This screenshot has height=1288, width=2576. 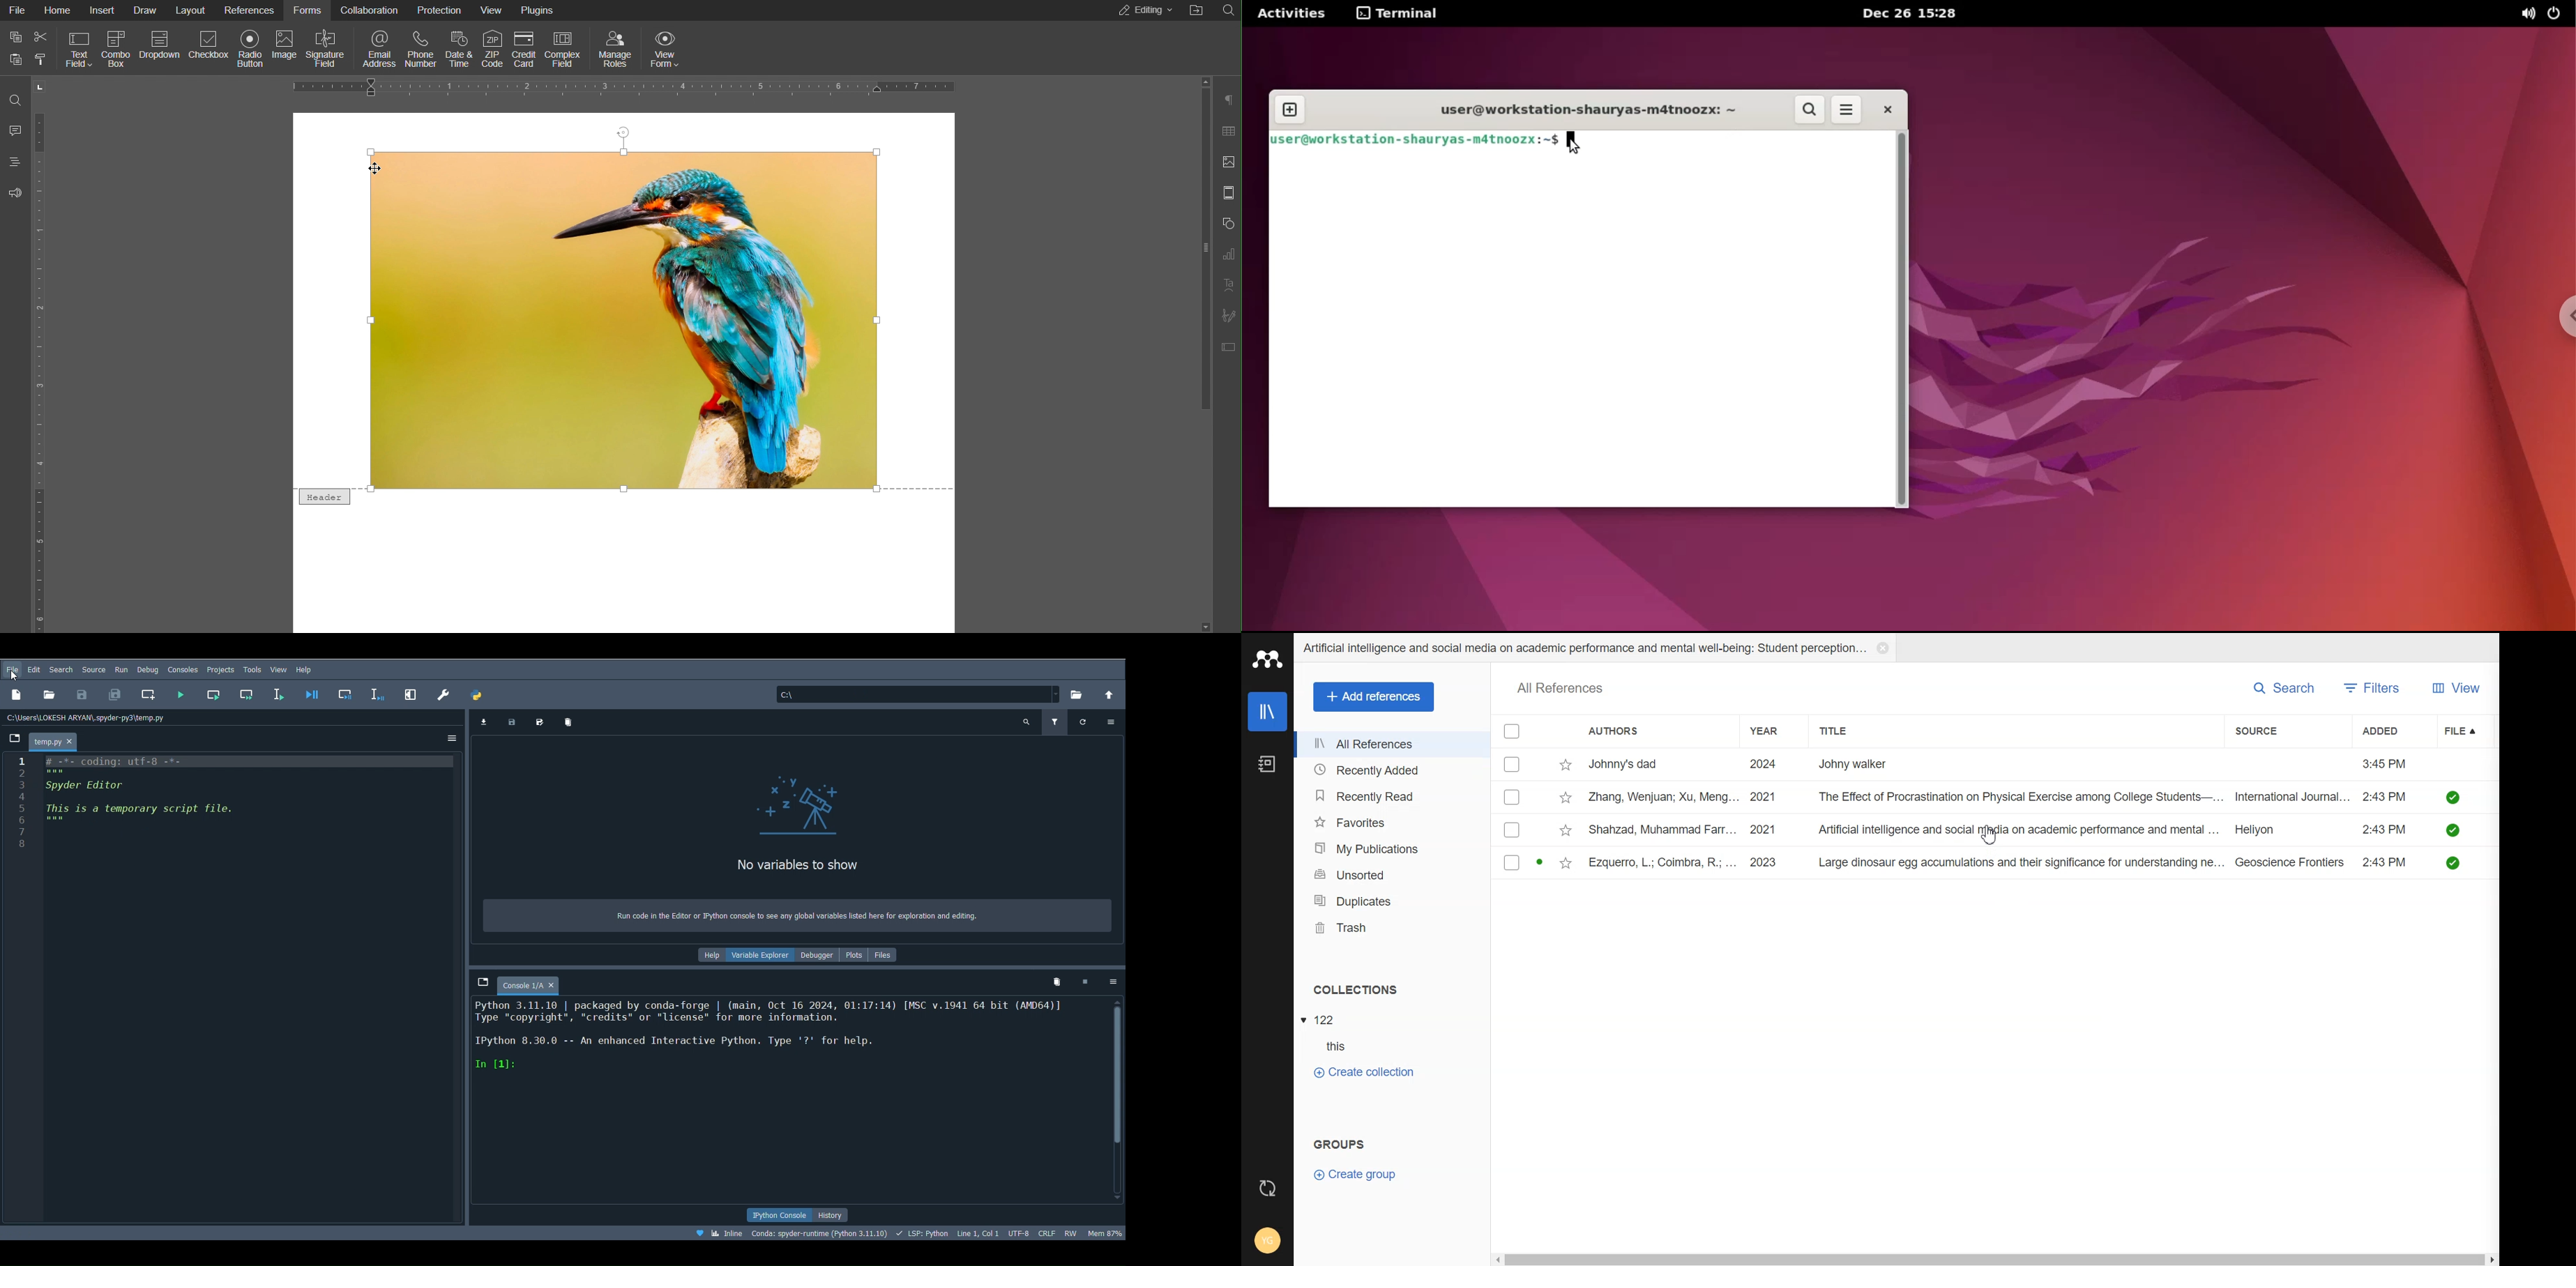 What do you see at coordinates (208, 48) in the screenshot?
I see `Checkbox ` at bounding box center [208, 48].